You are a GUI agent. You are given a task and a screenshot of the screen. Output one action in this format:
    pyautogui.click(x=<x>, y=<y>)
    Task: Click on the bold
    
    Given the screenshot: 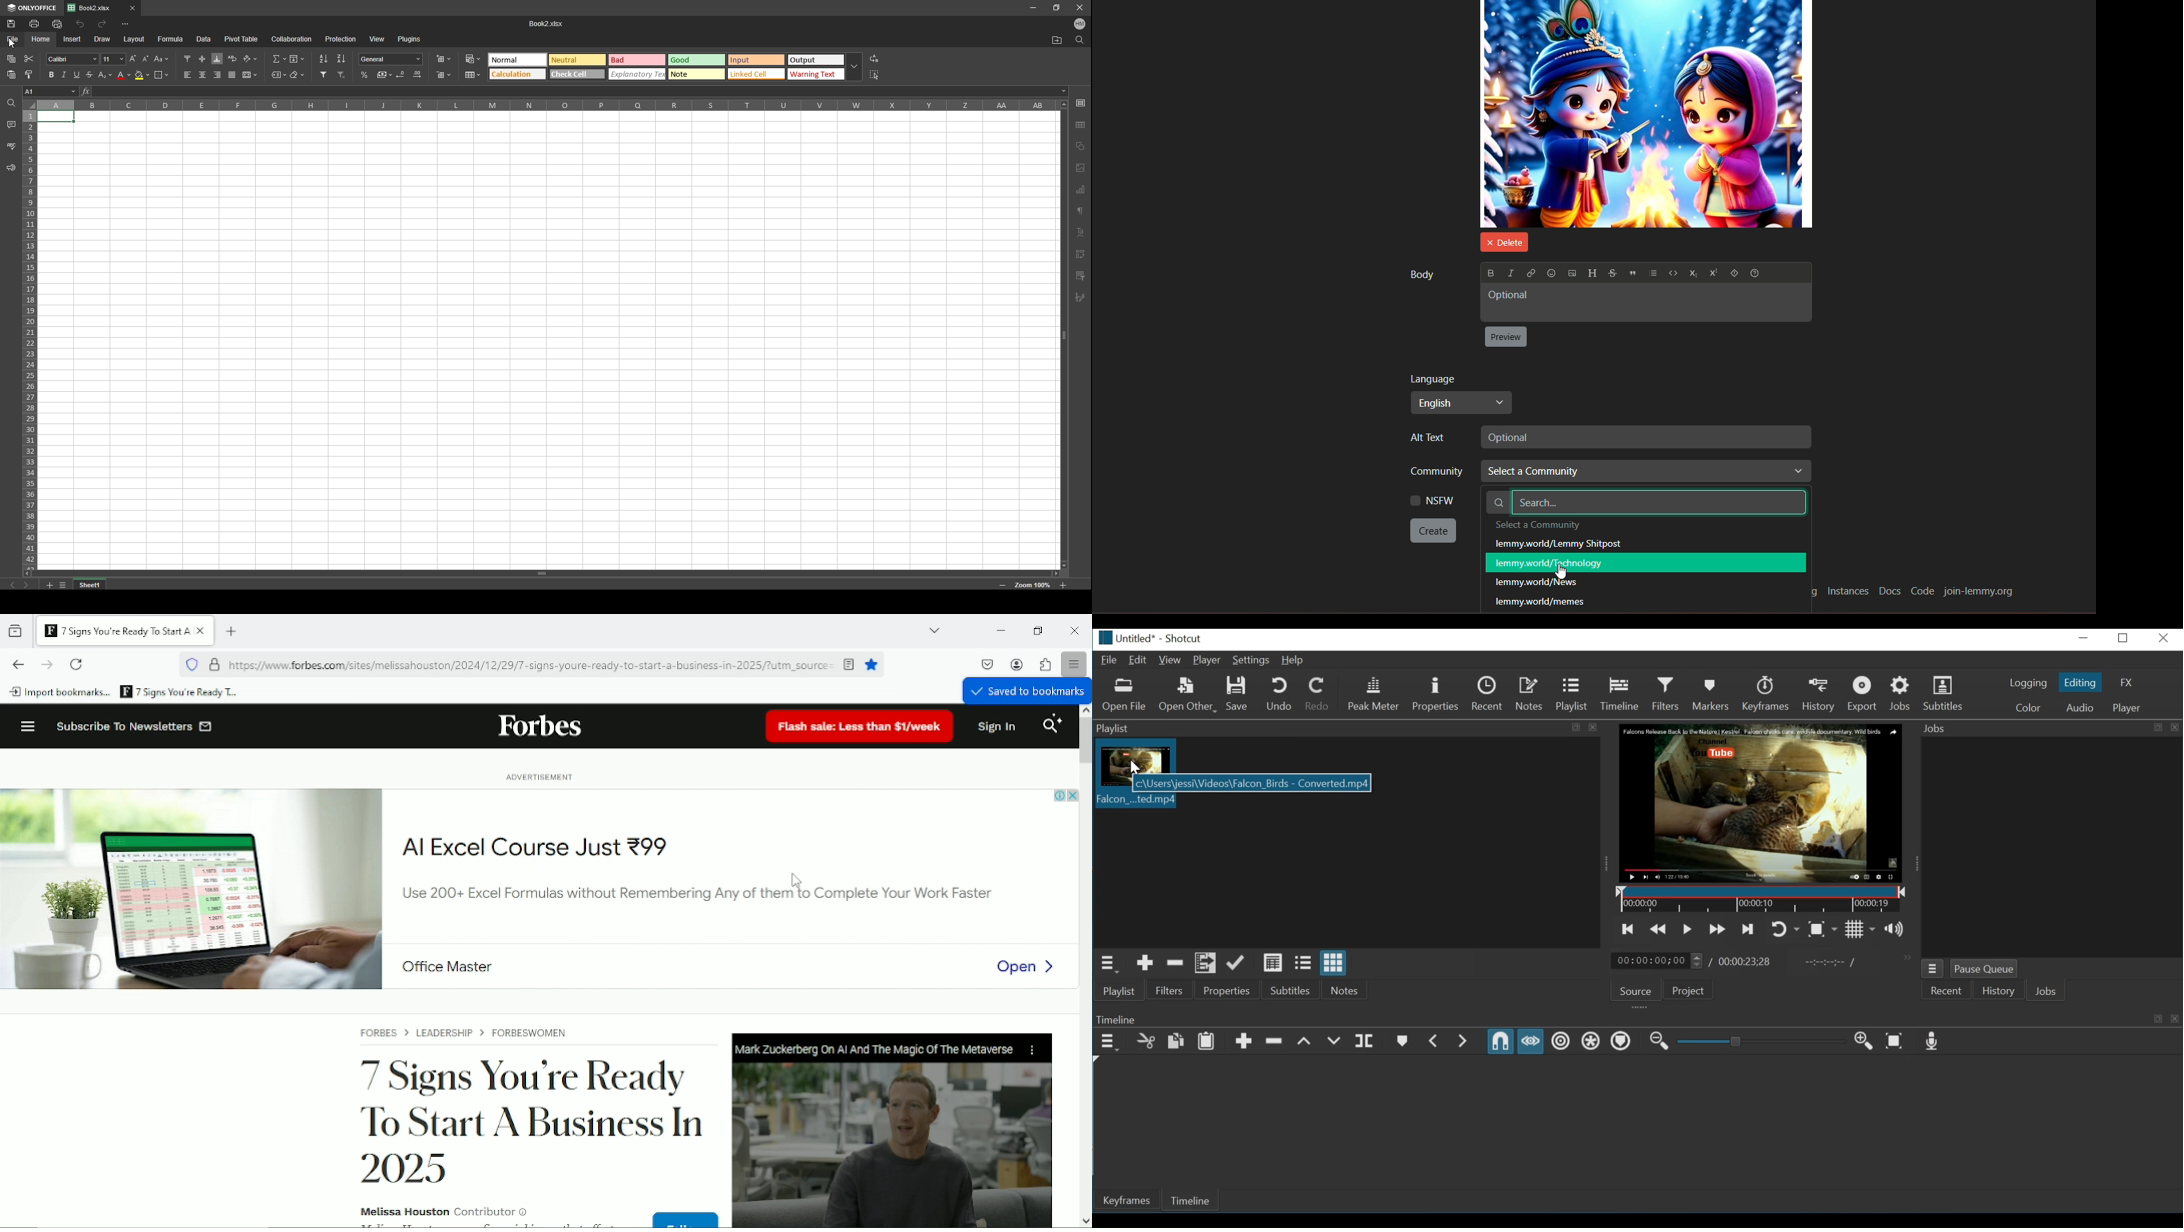 What is the action you would take?
    pyautogui.click(x=1490, y=273)
    